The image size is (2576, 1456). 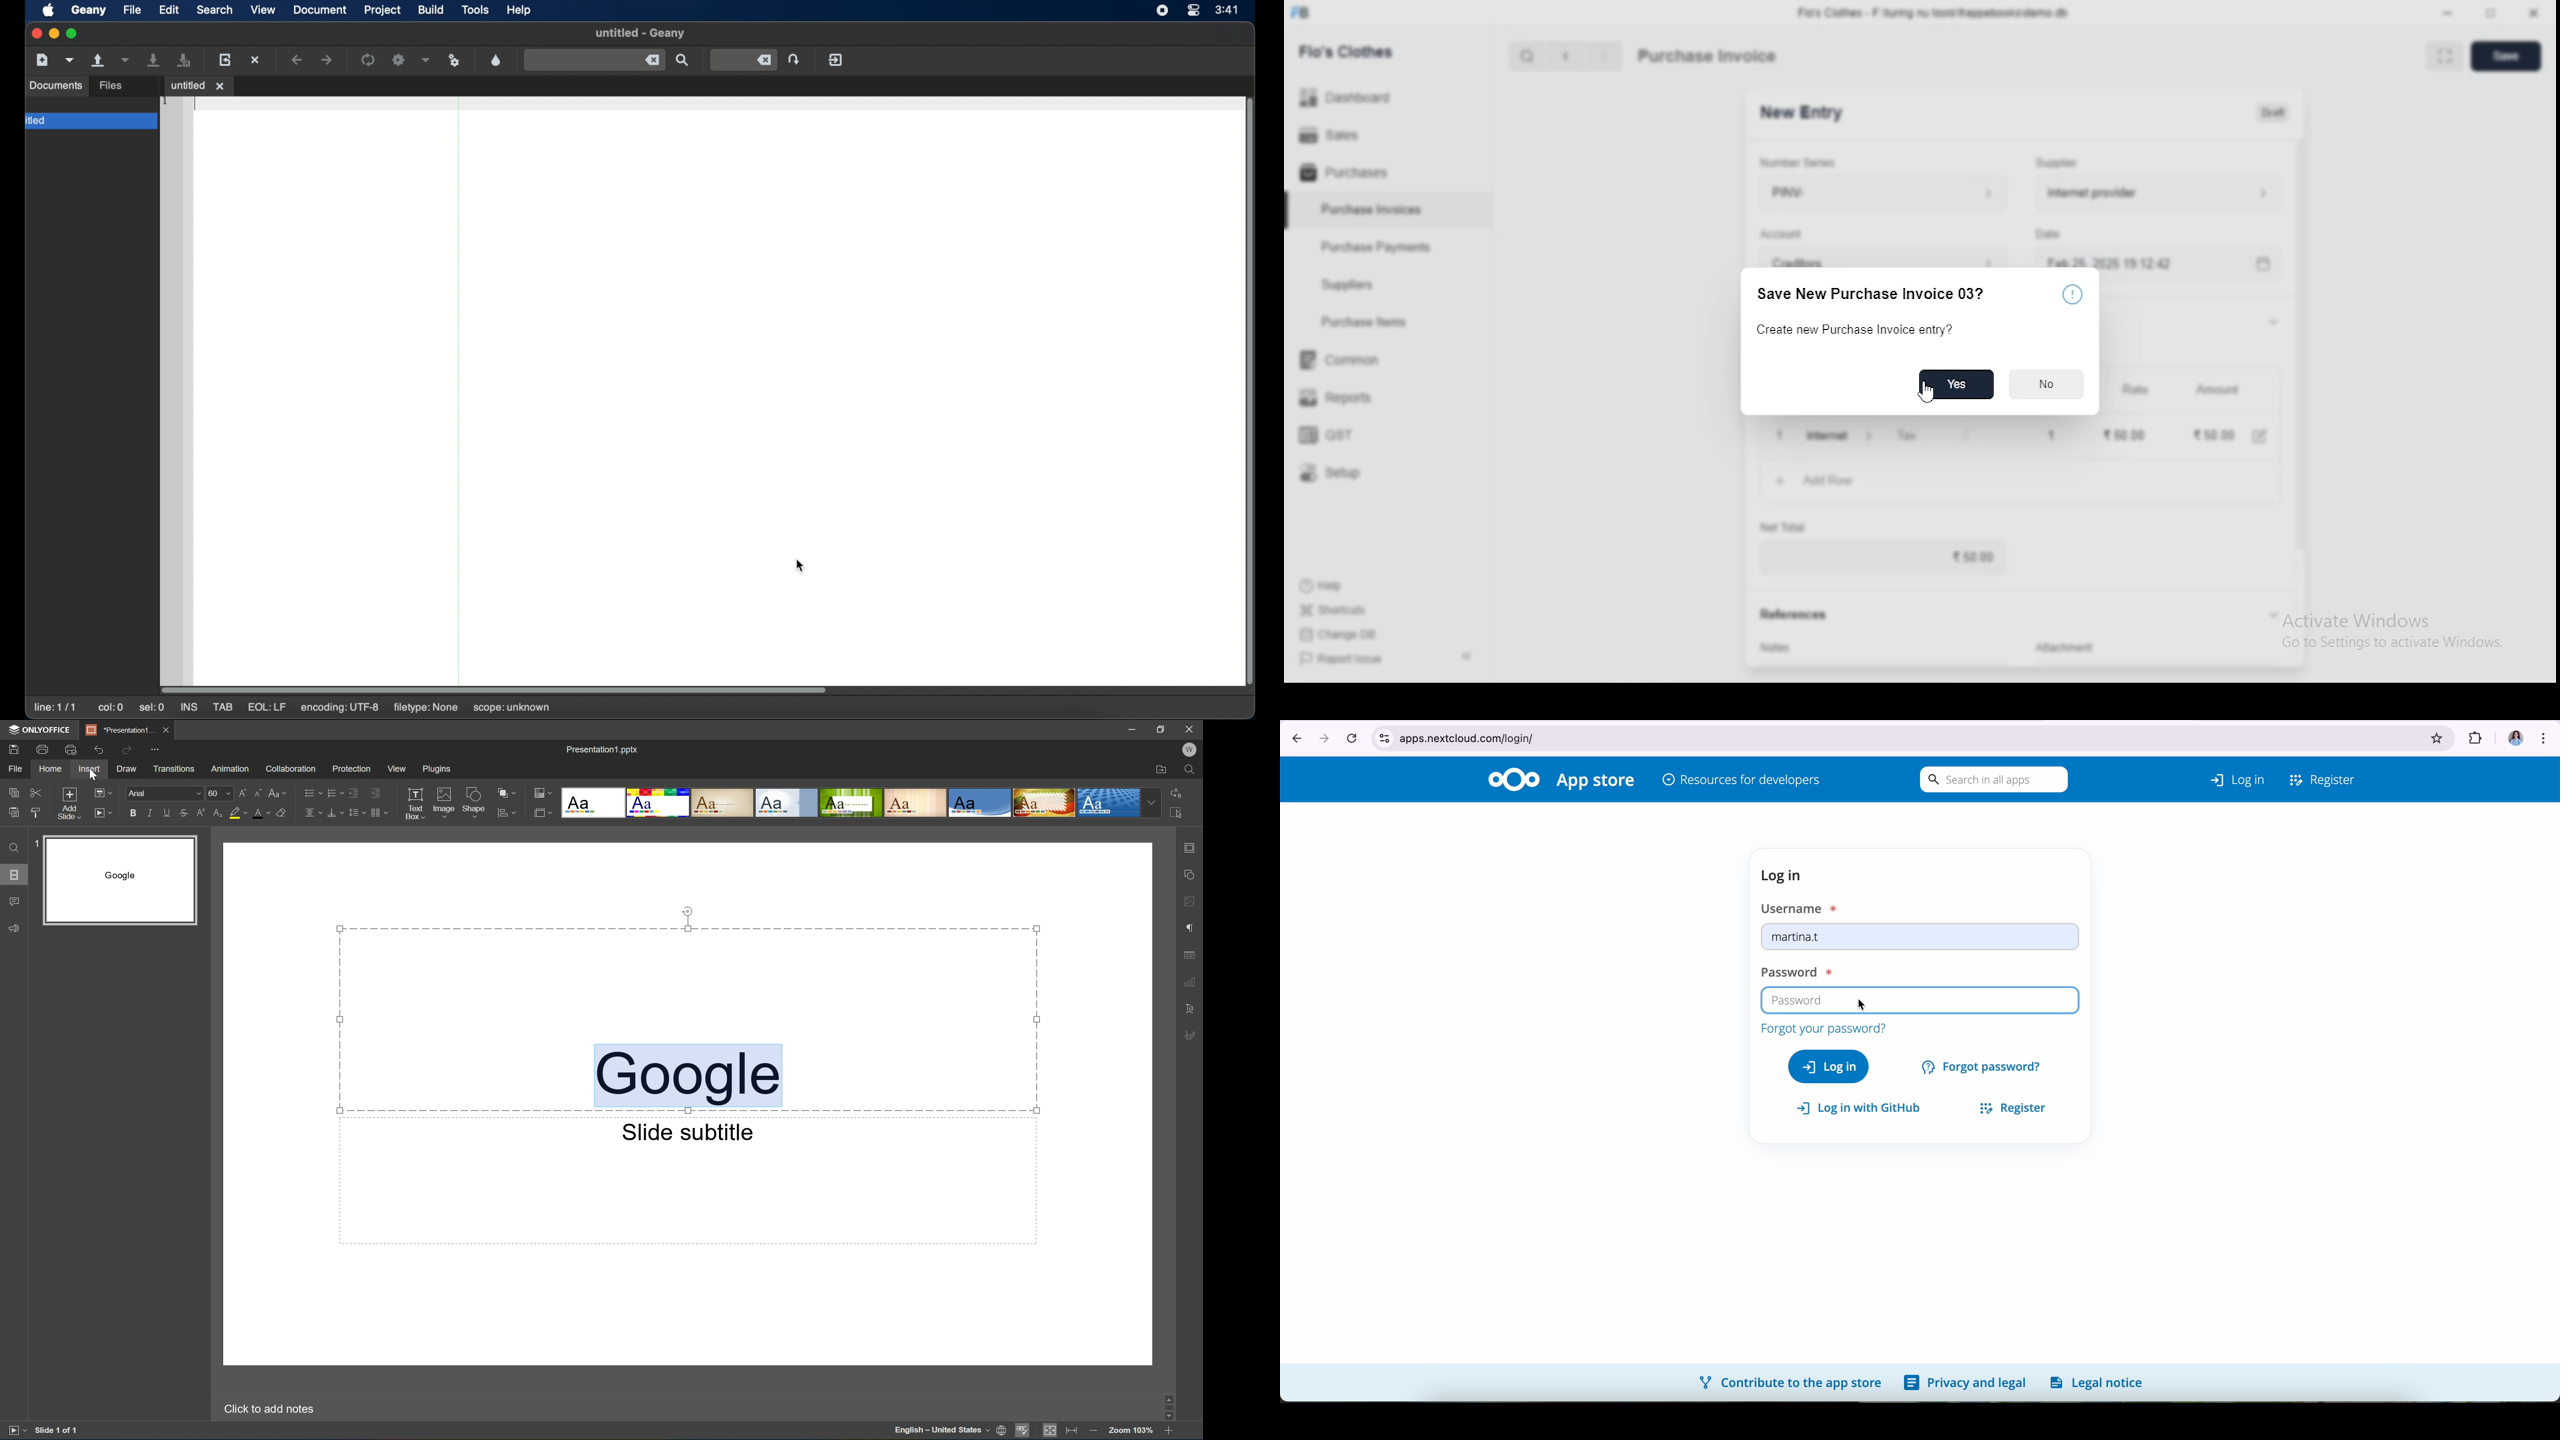 I want to click on Horizontal align, so click(x=314, y=814).